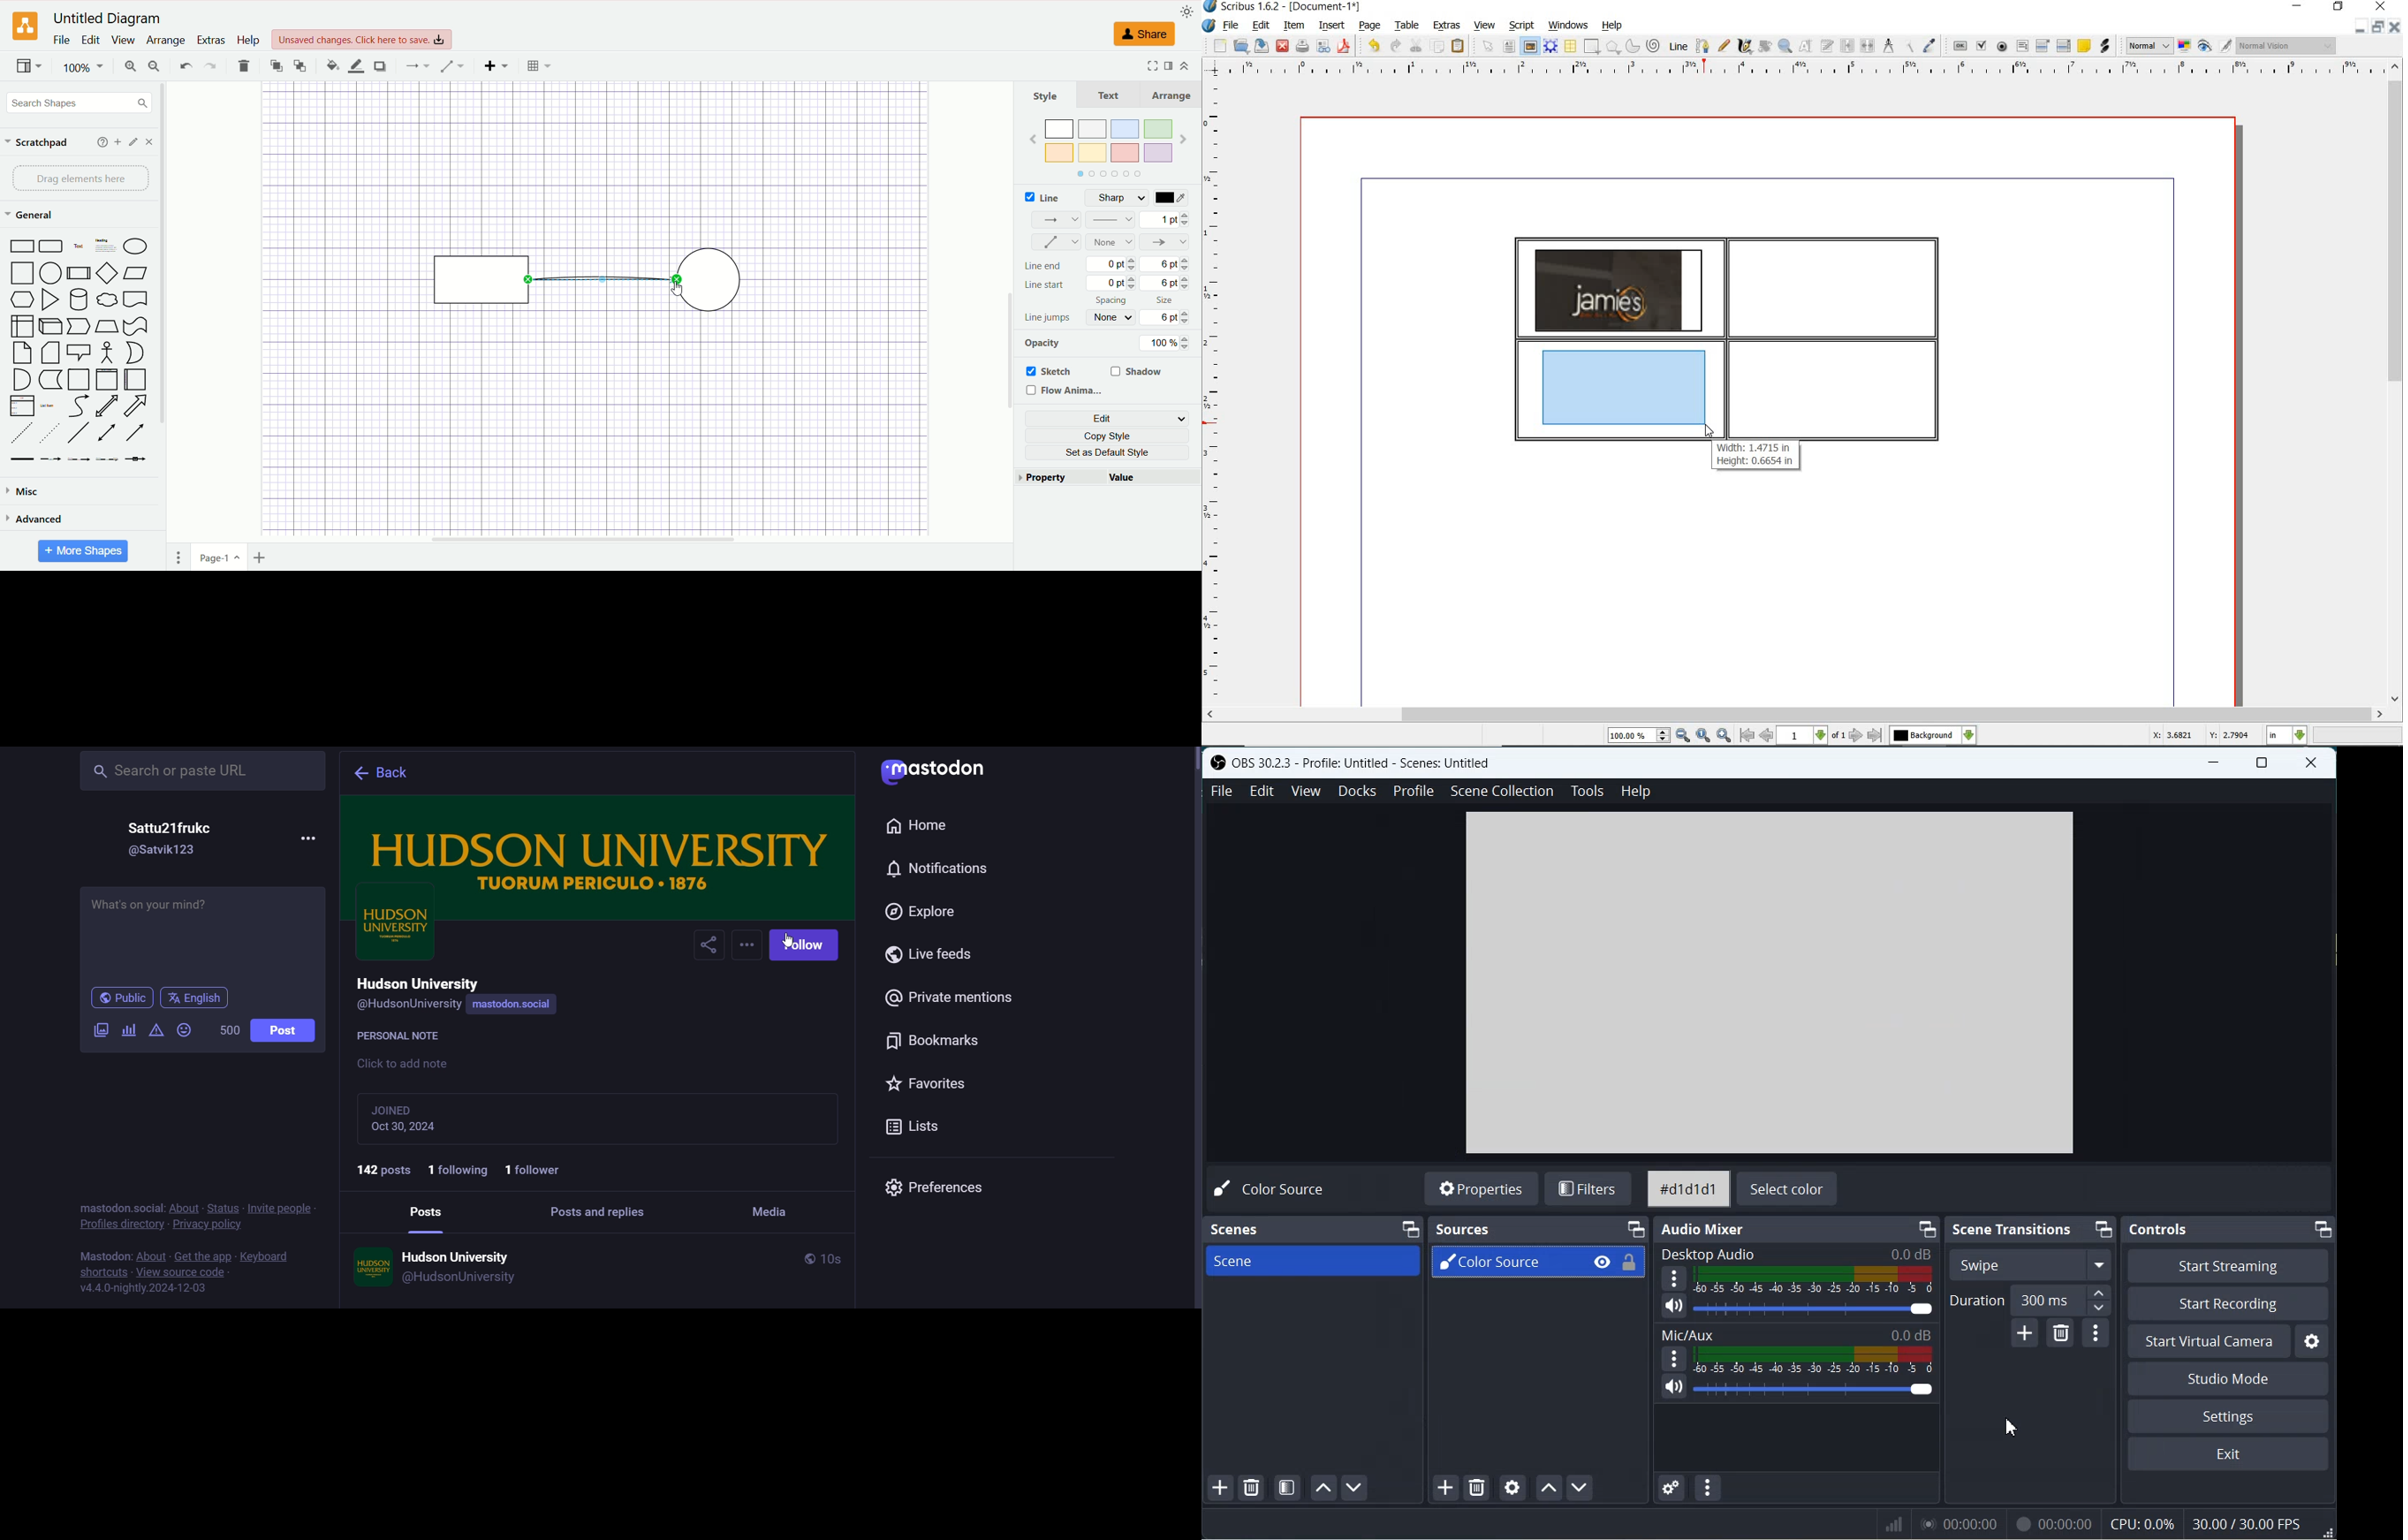 The width and height of the screenshot is (2408, 1540). Describe the element at coordinates (1220, 1487) in the screenshot. I see `Add Scene` at that location.